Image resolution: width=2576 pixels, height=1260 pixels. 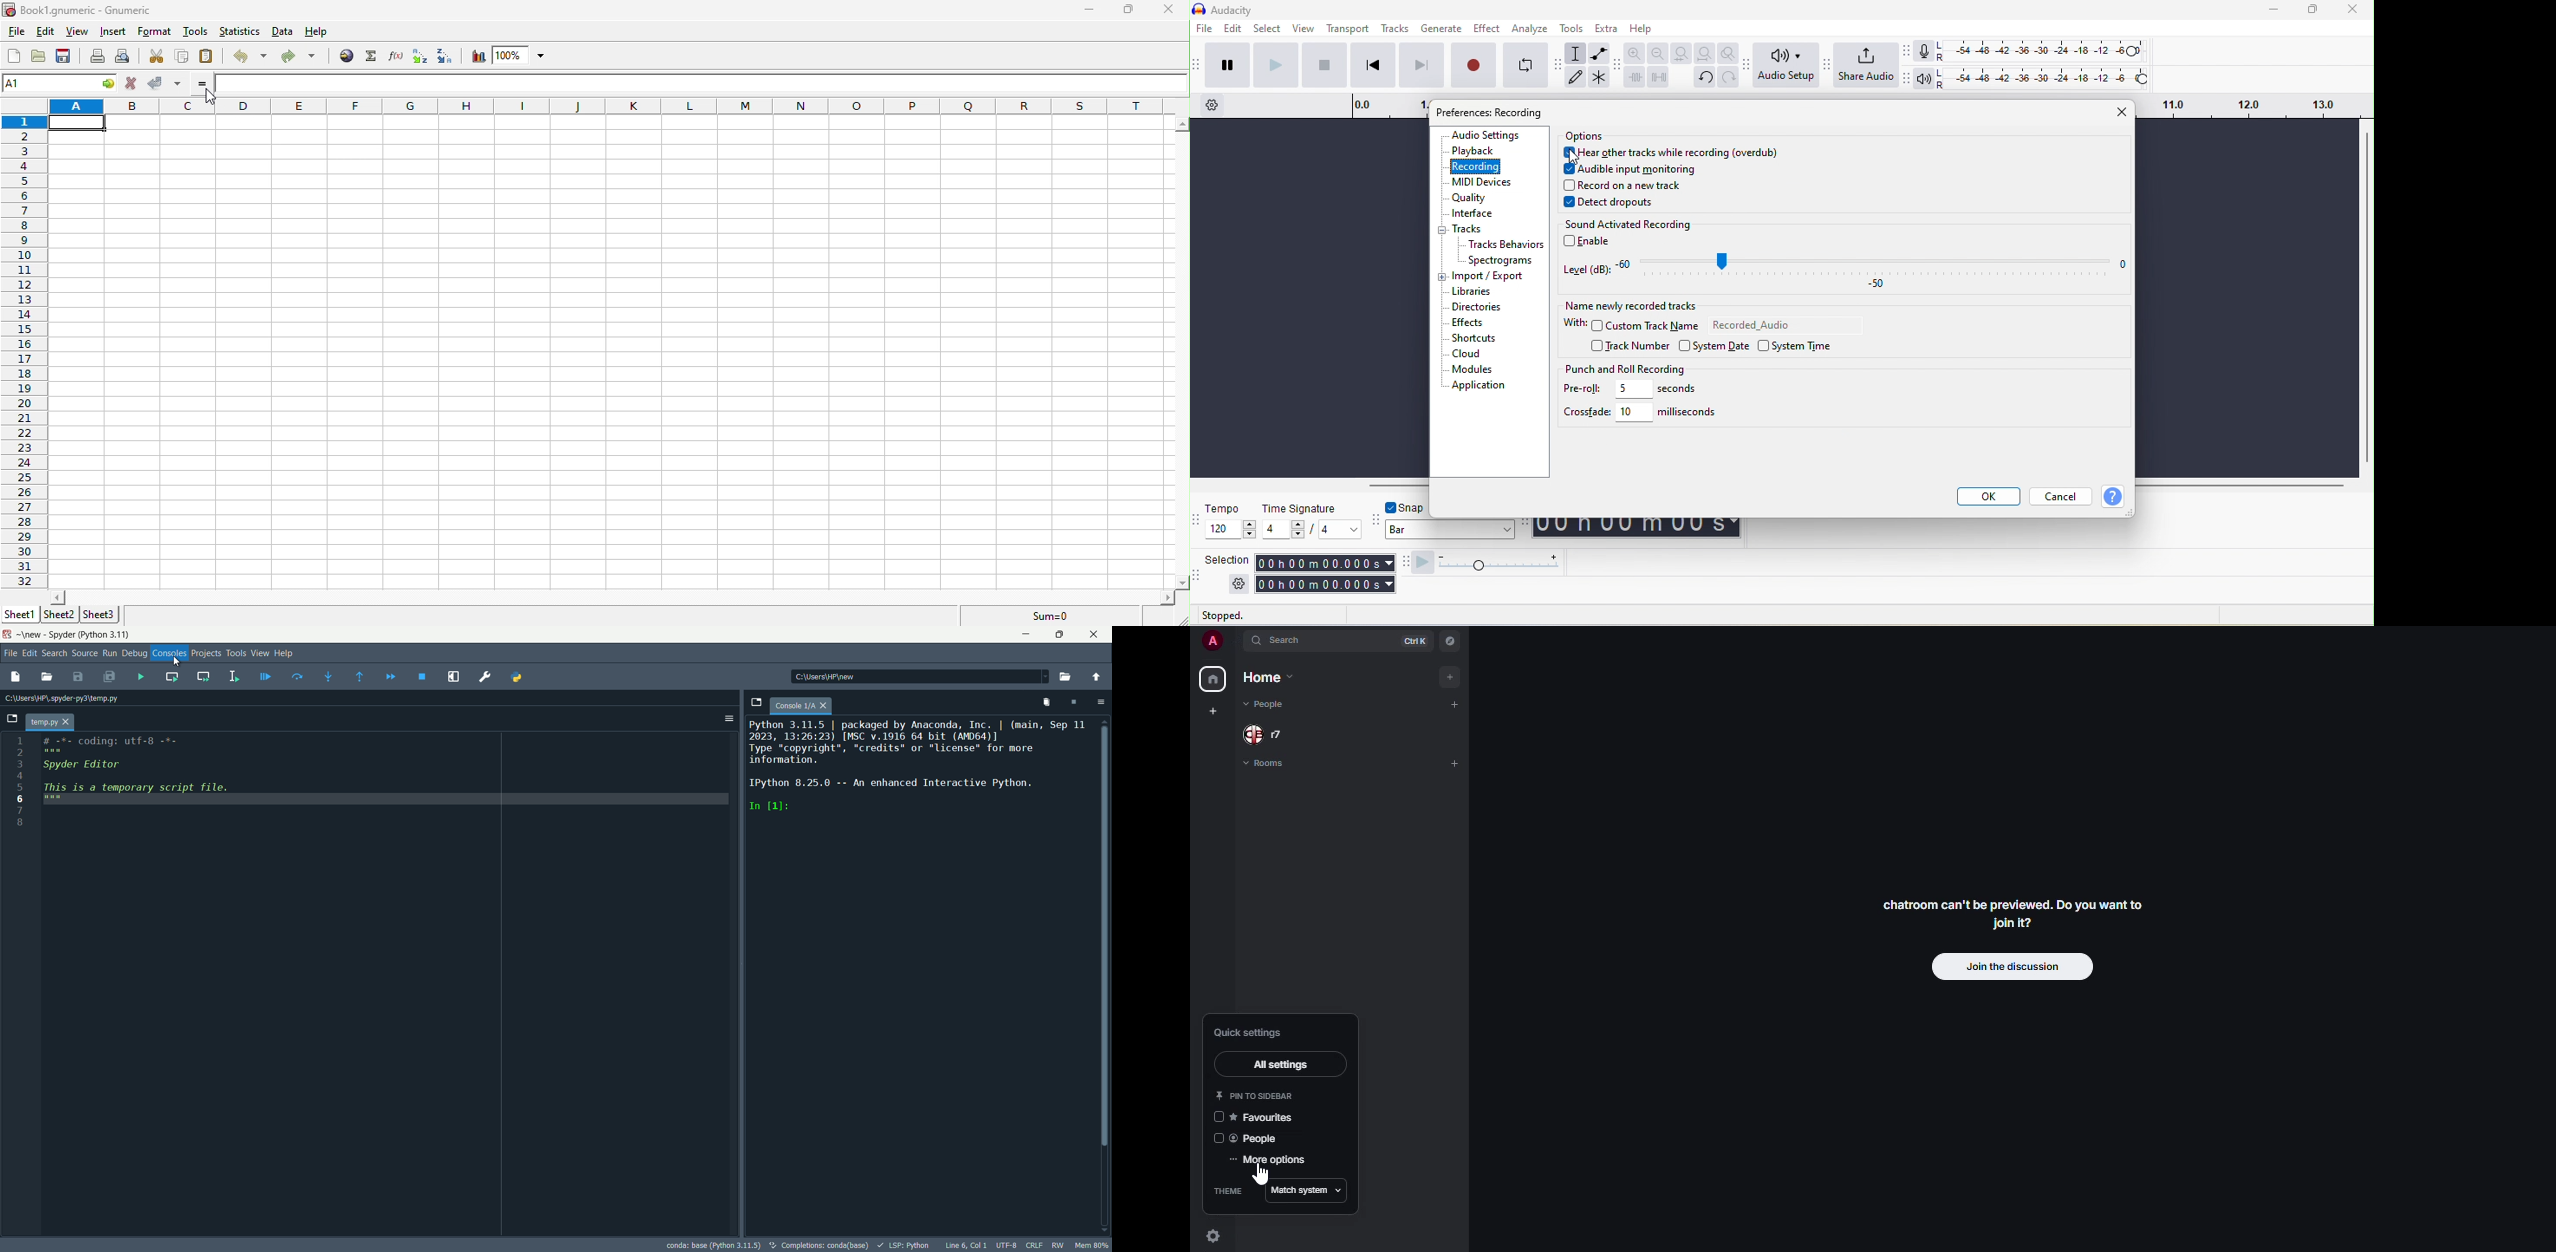 I want to click on execute until funtion or method return, so click(x=359, y=676).